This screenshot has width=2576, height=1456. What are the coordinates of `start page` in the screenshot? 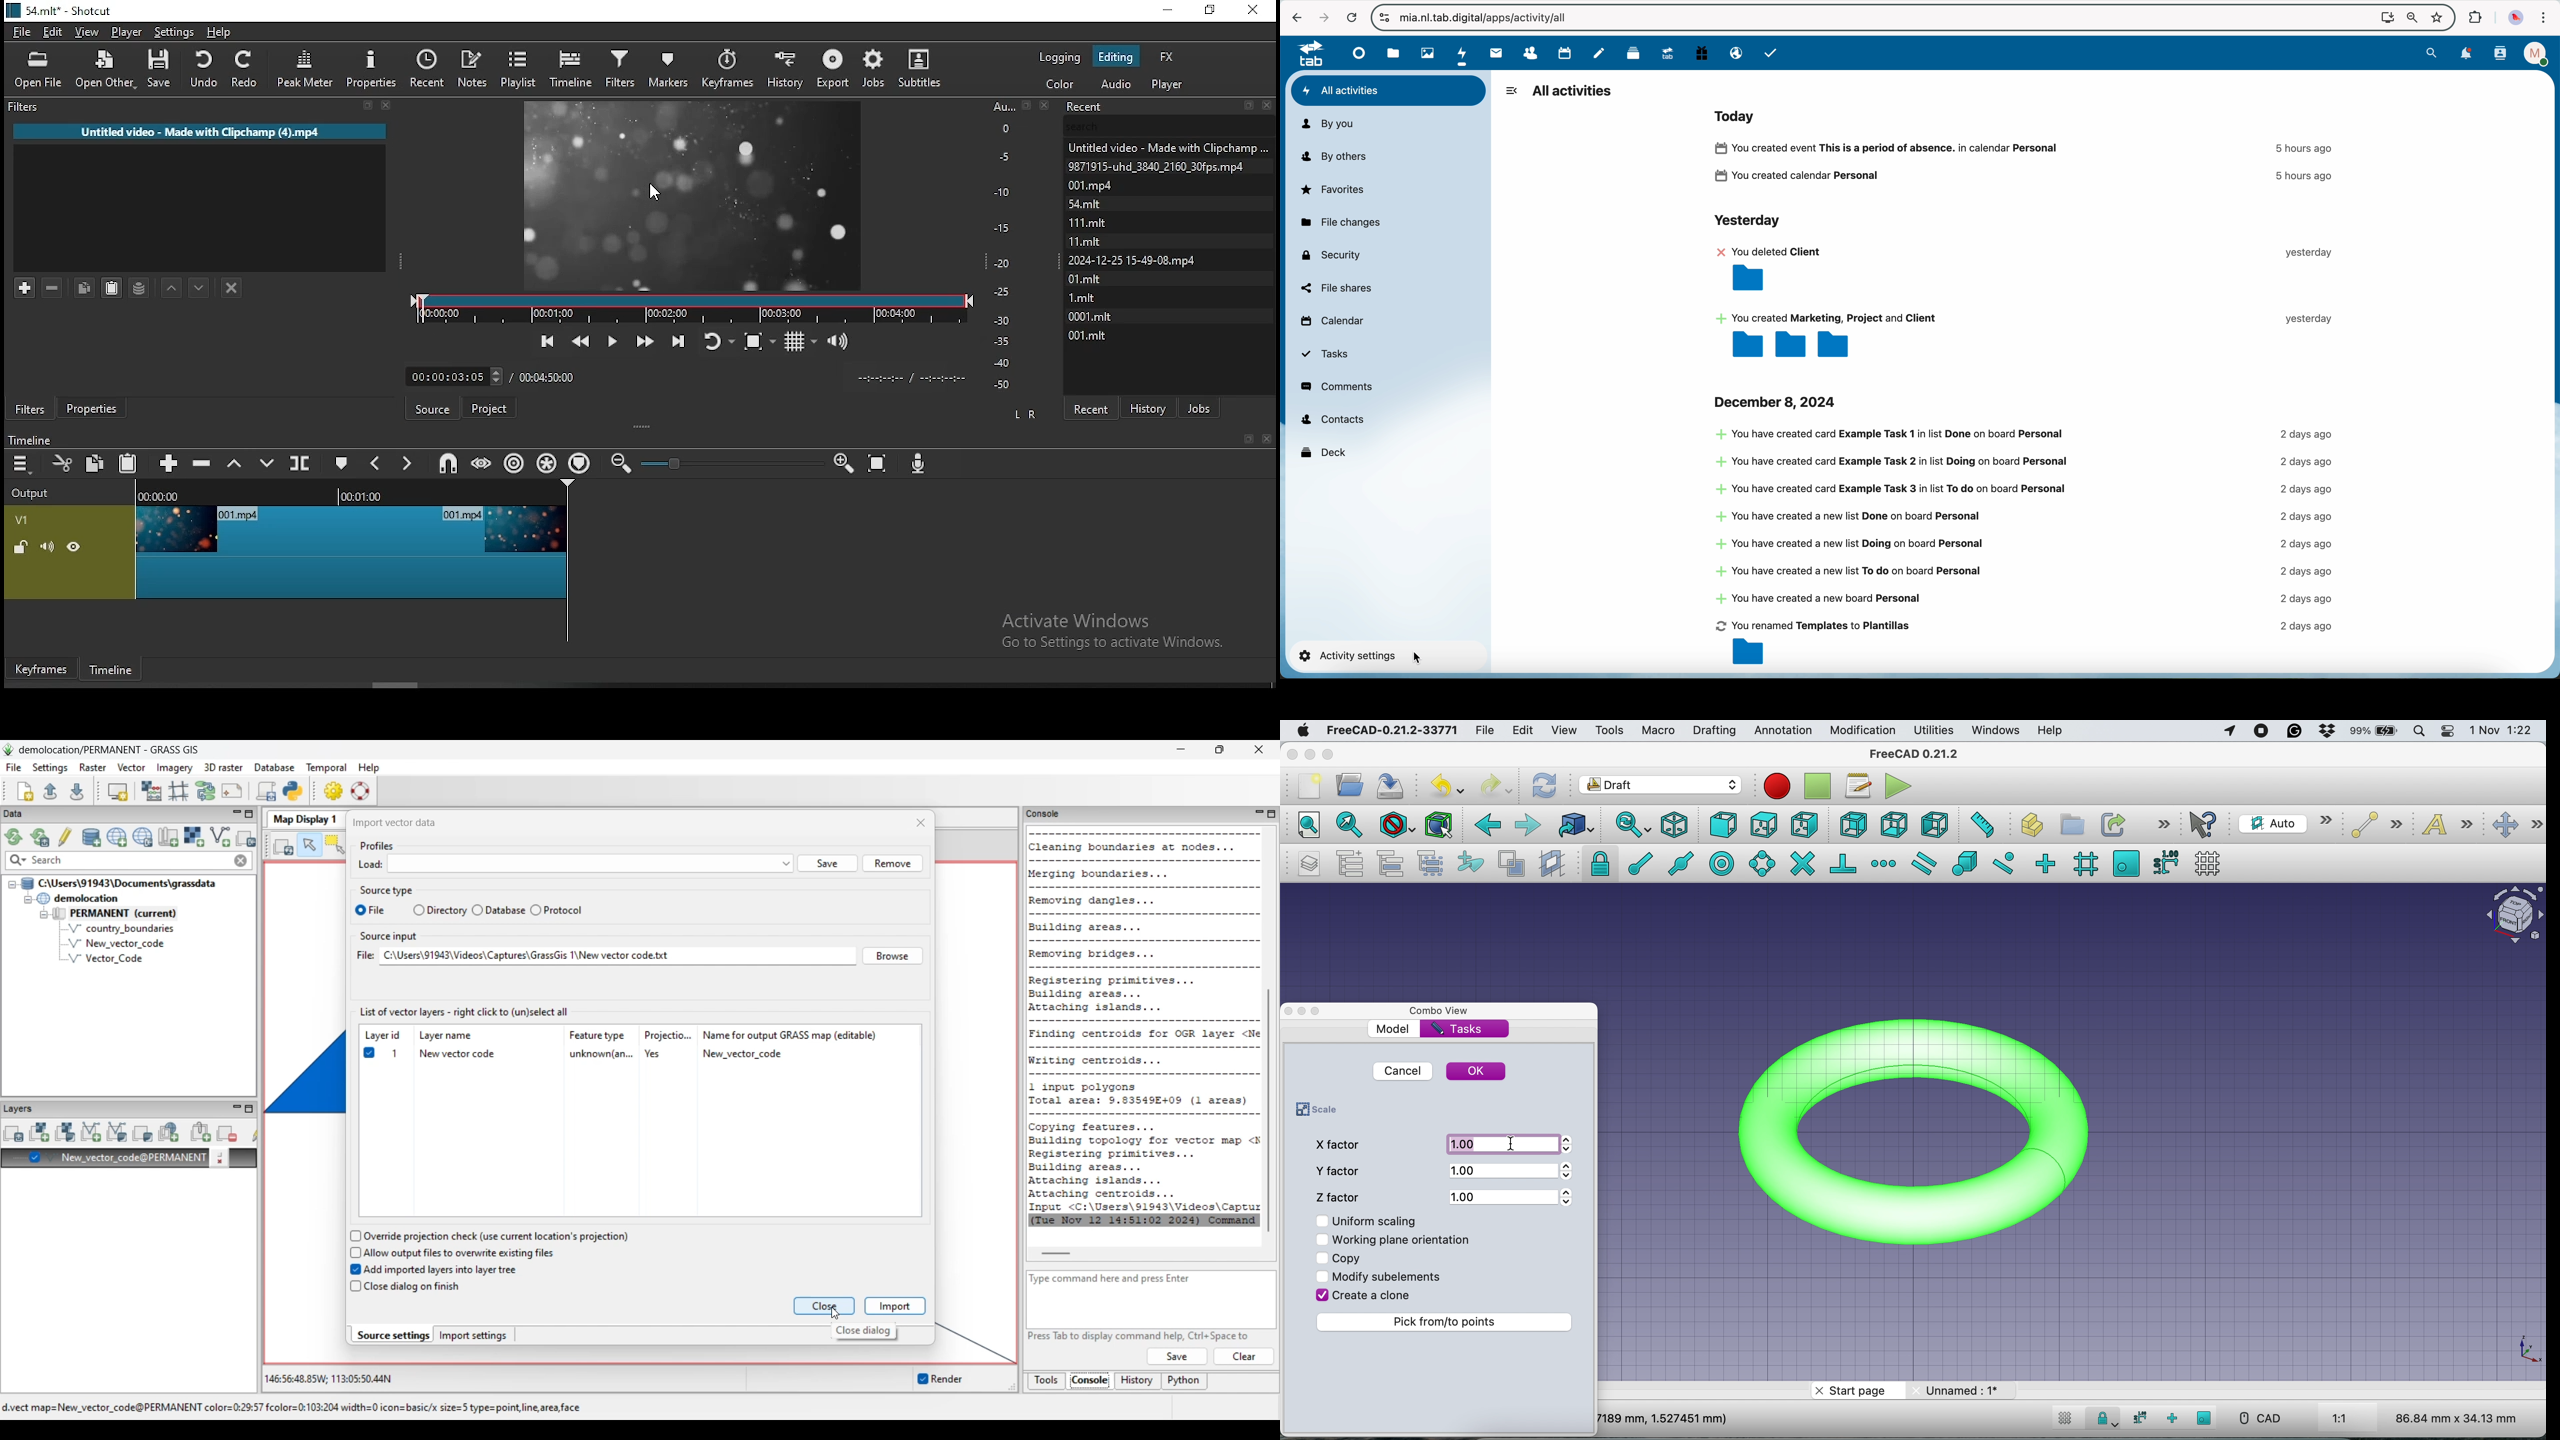 It's located at (1856, 1391).